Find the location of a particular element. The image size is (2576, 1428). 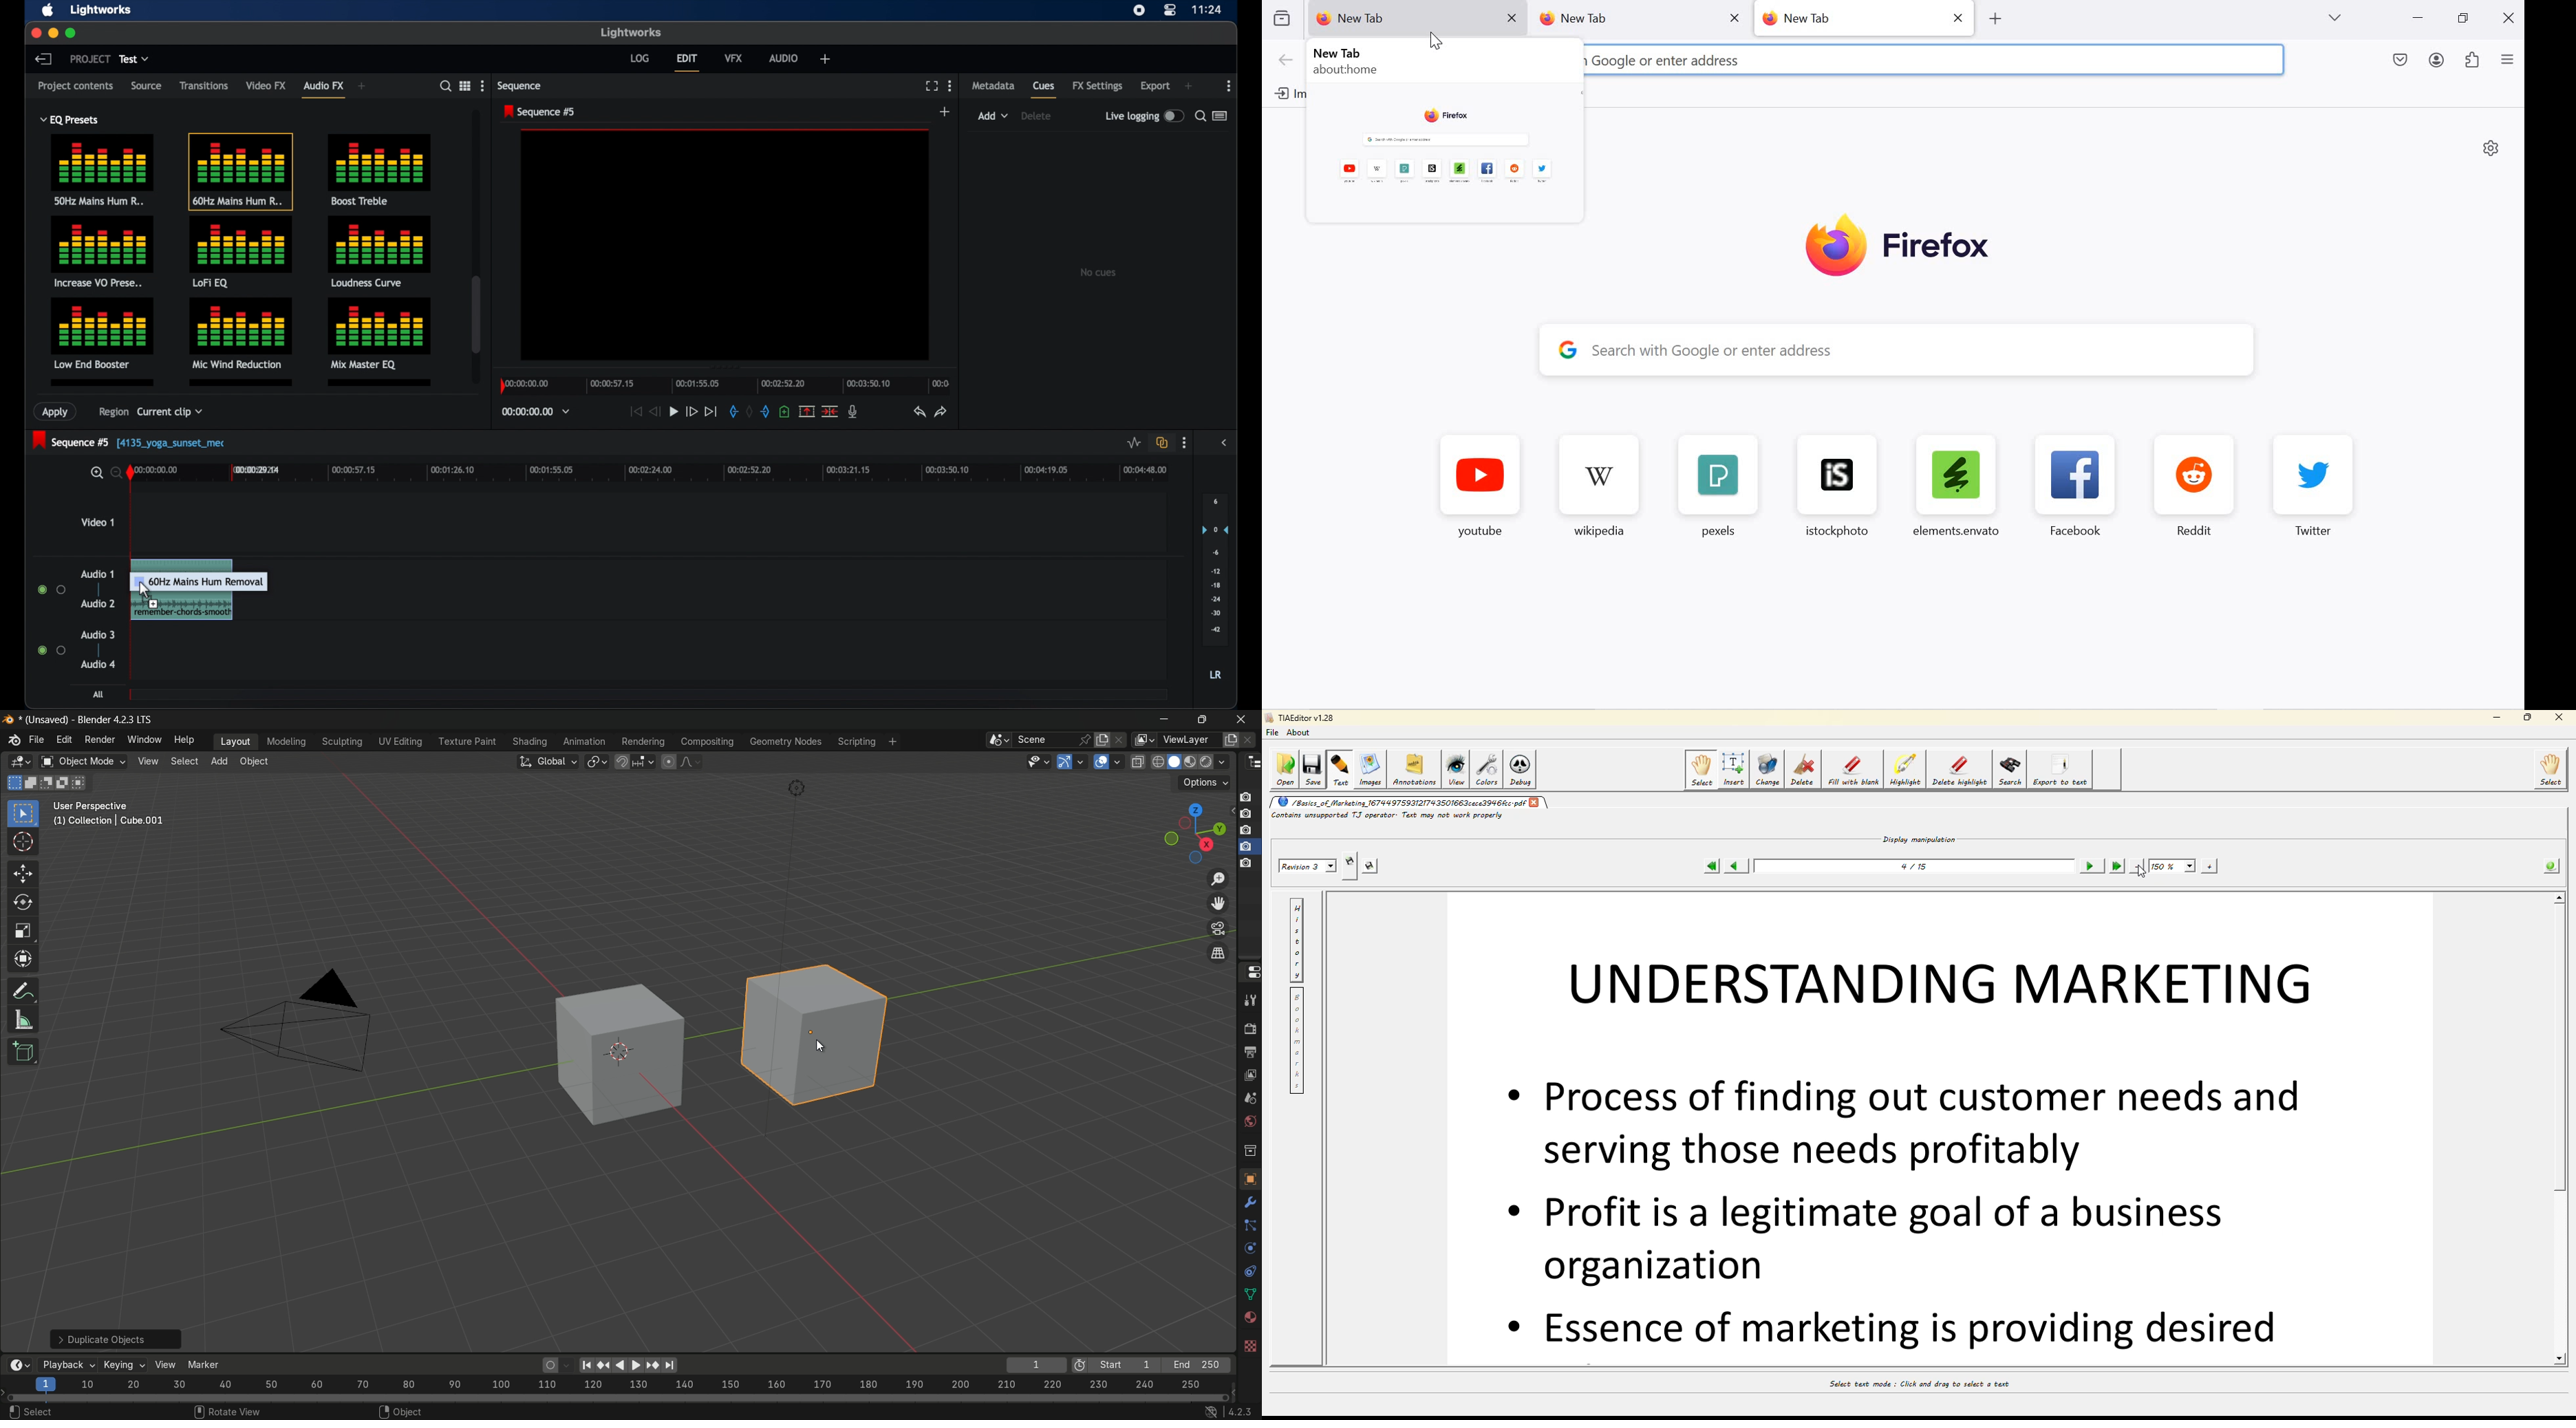

transitions is located at coordinates (204, 86).